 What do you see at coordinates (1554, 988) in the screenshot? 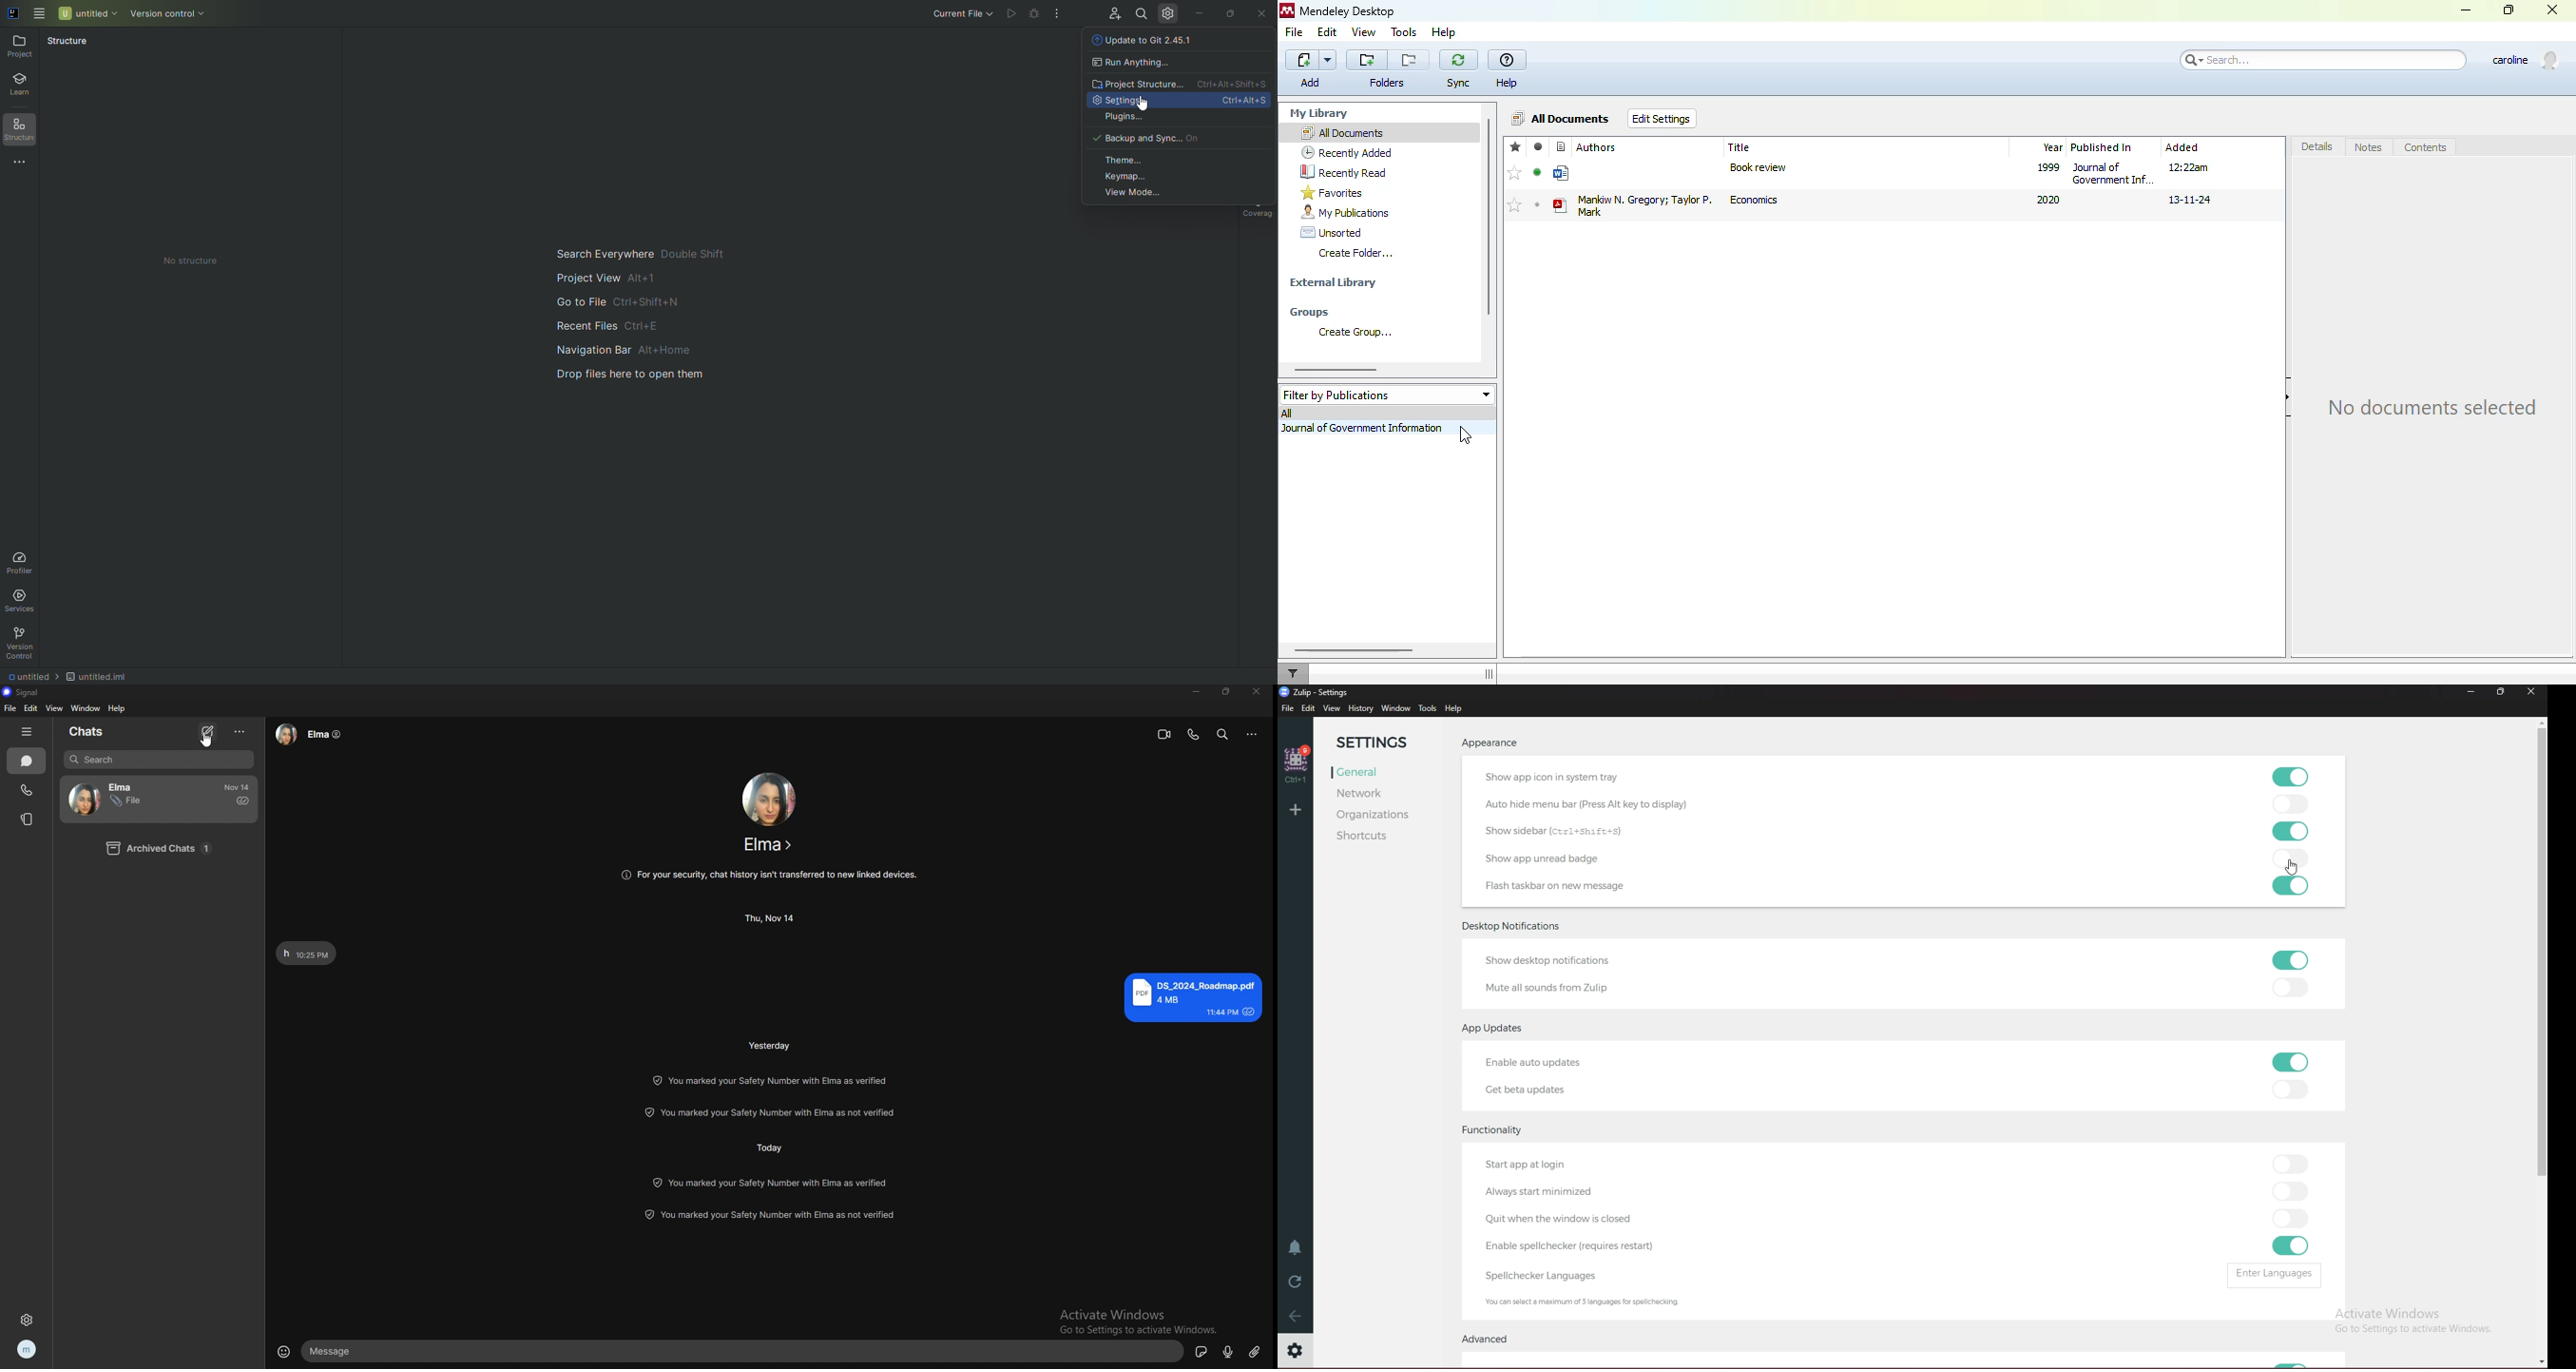
I see `Mute all sounds from Zulip` at bounding box center [1554, 988].